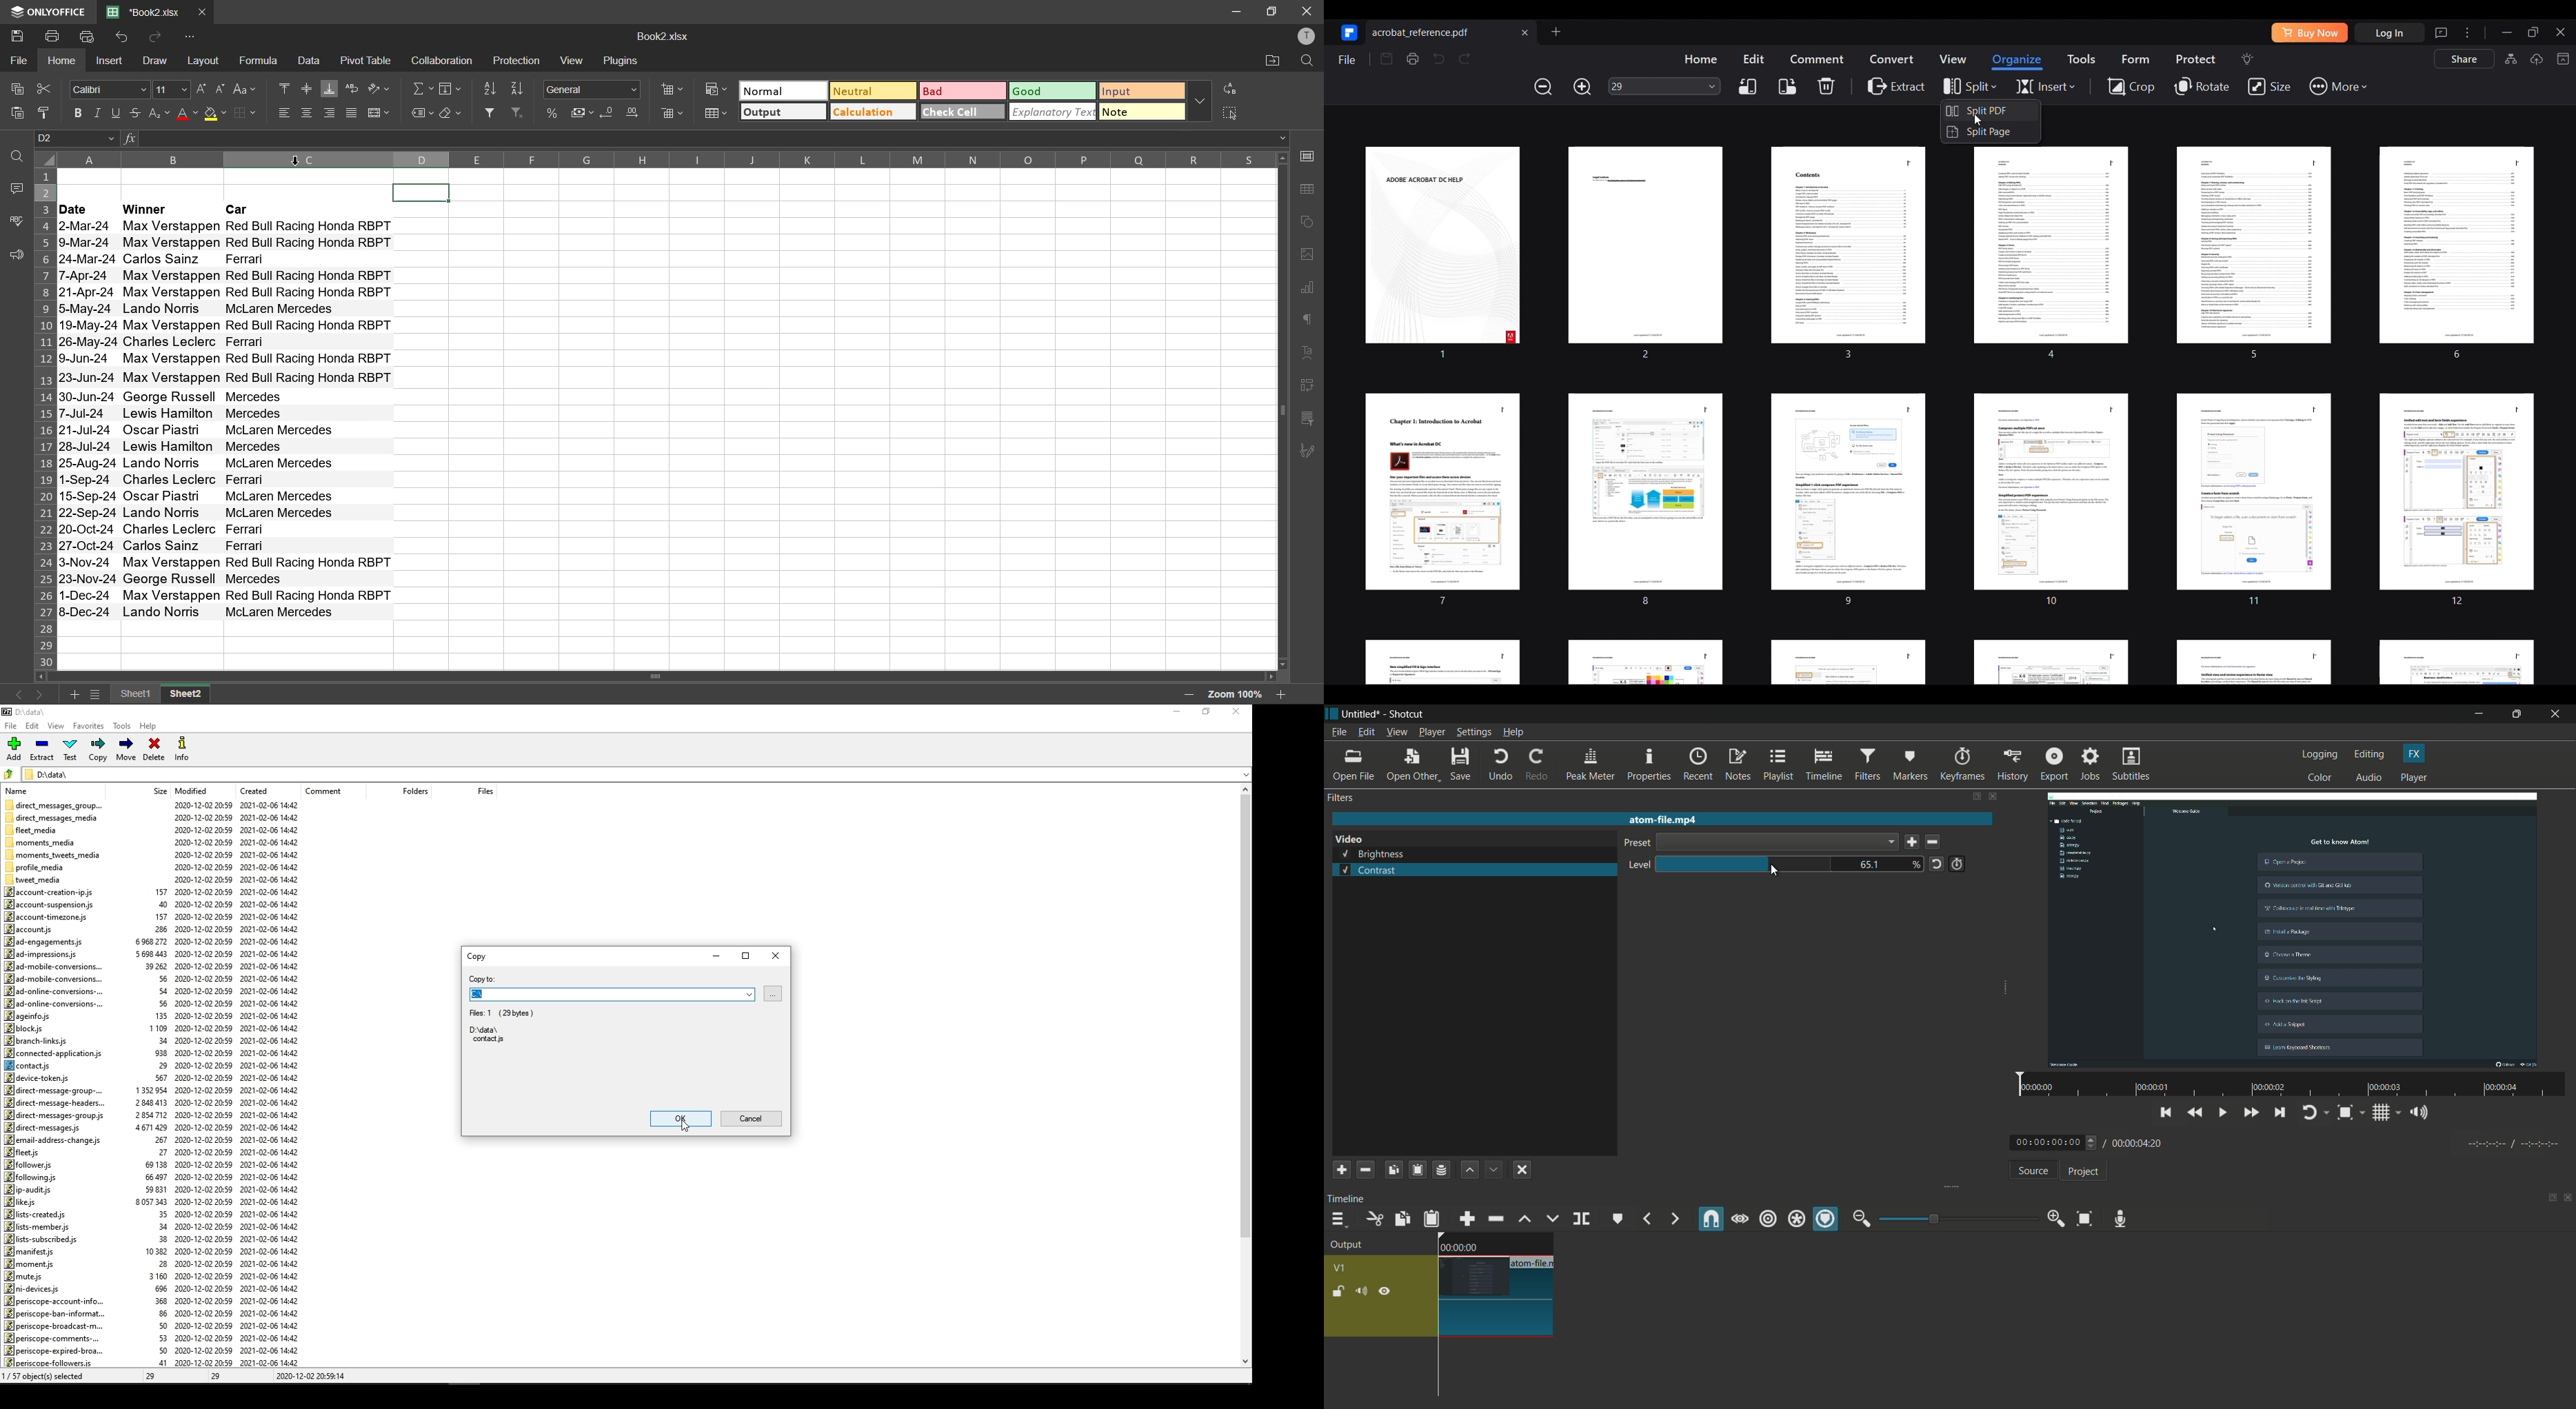  What do you see at coordinates (264, 61) in the screenshot?
I see `formula` at bounding box center [264, 61].